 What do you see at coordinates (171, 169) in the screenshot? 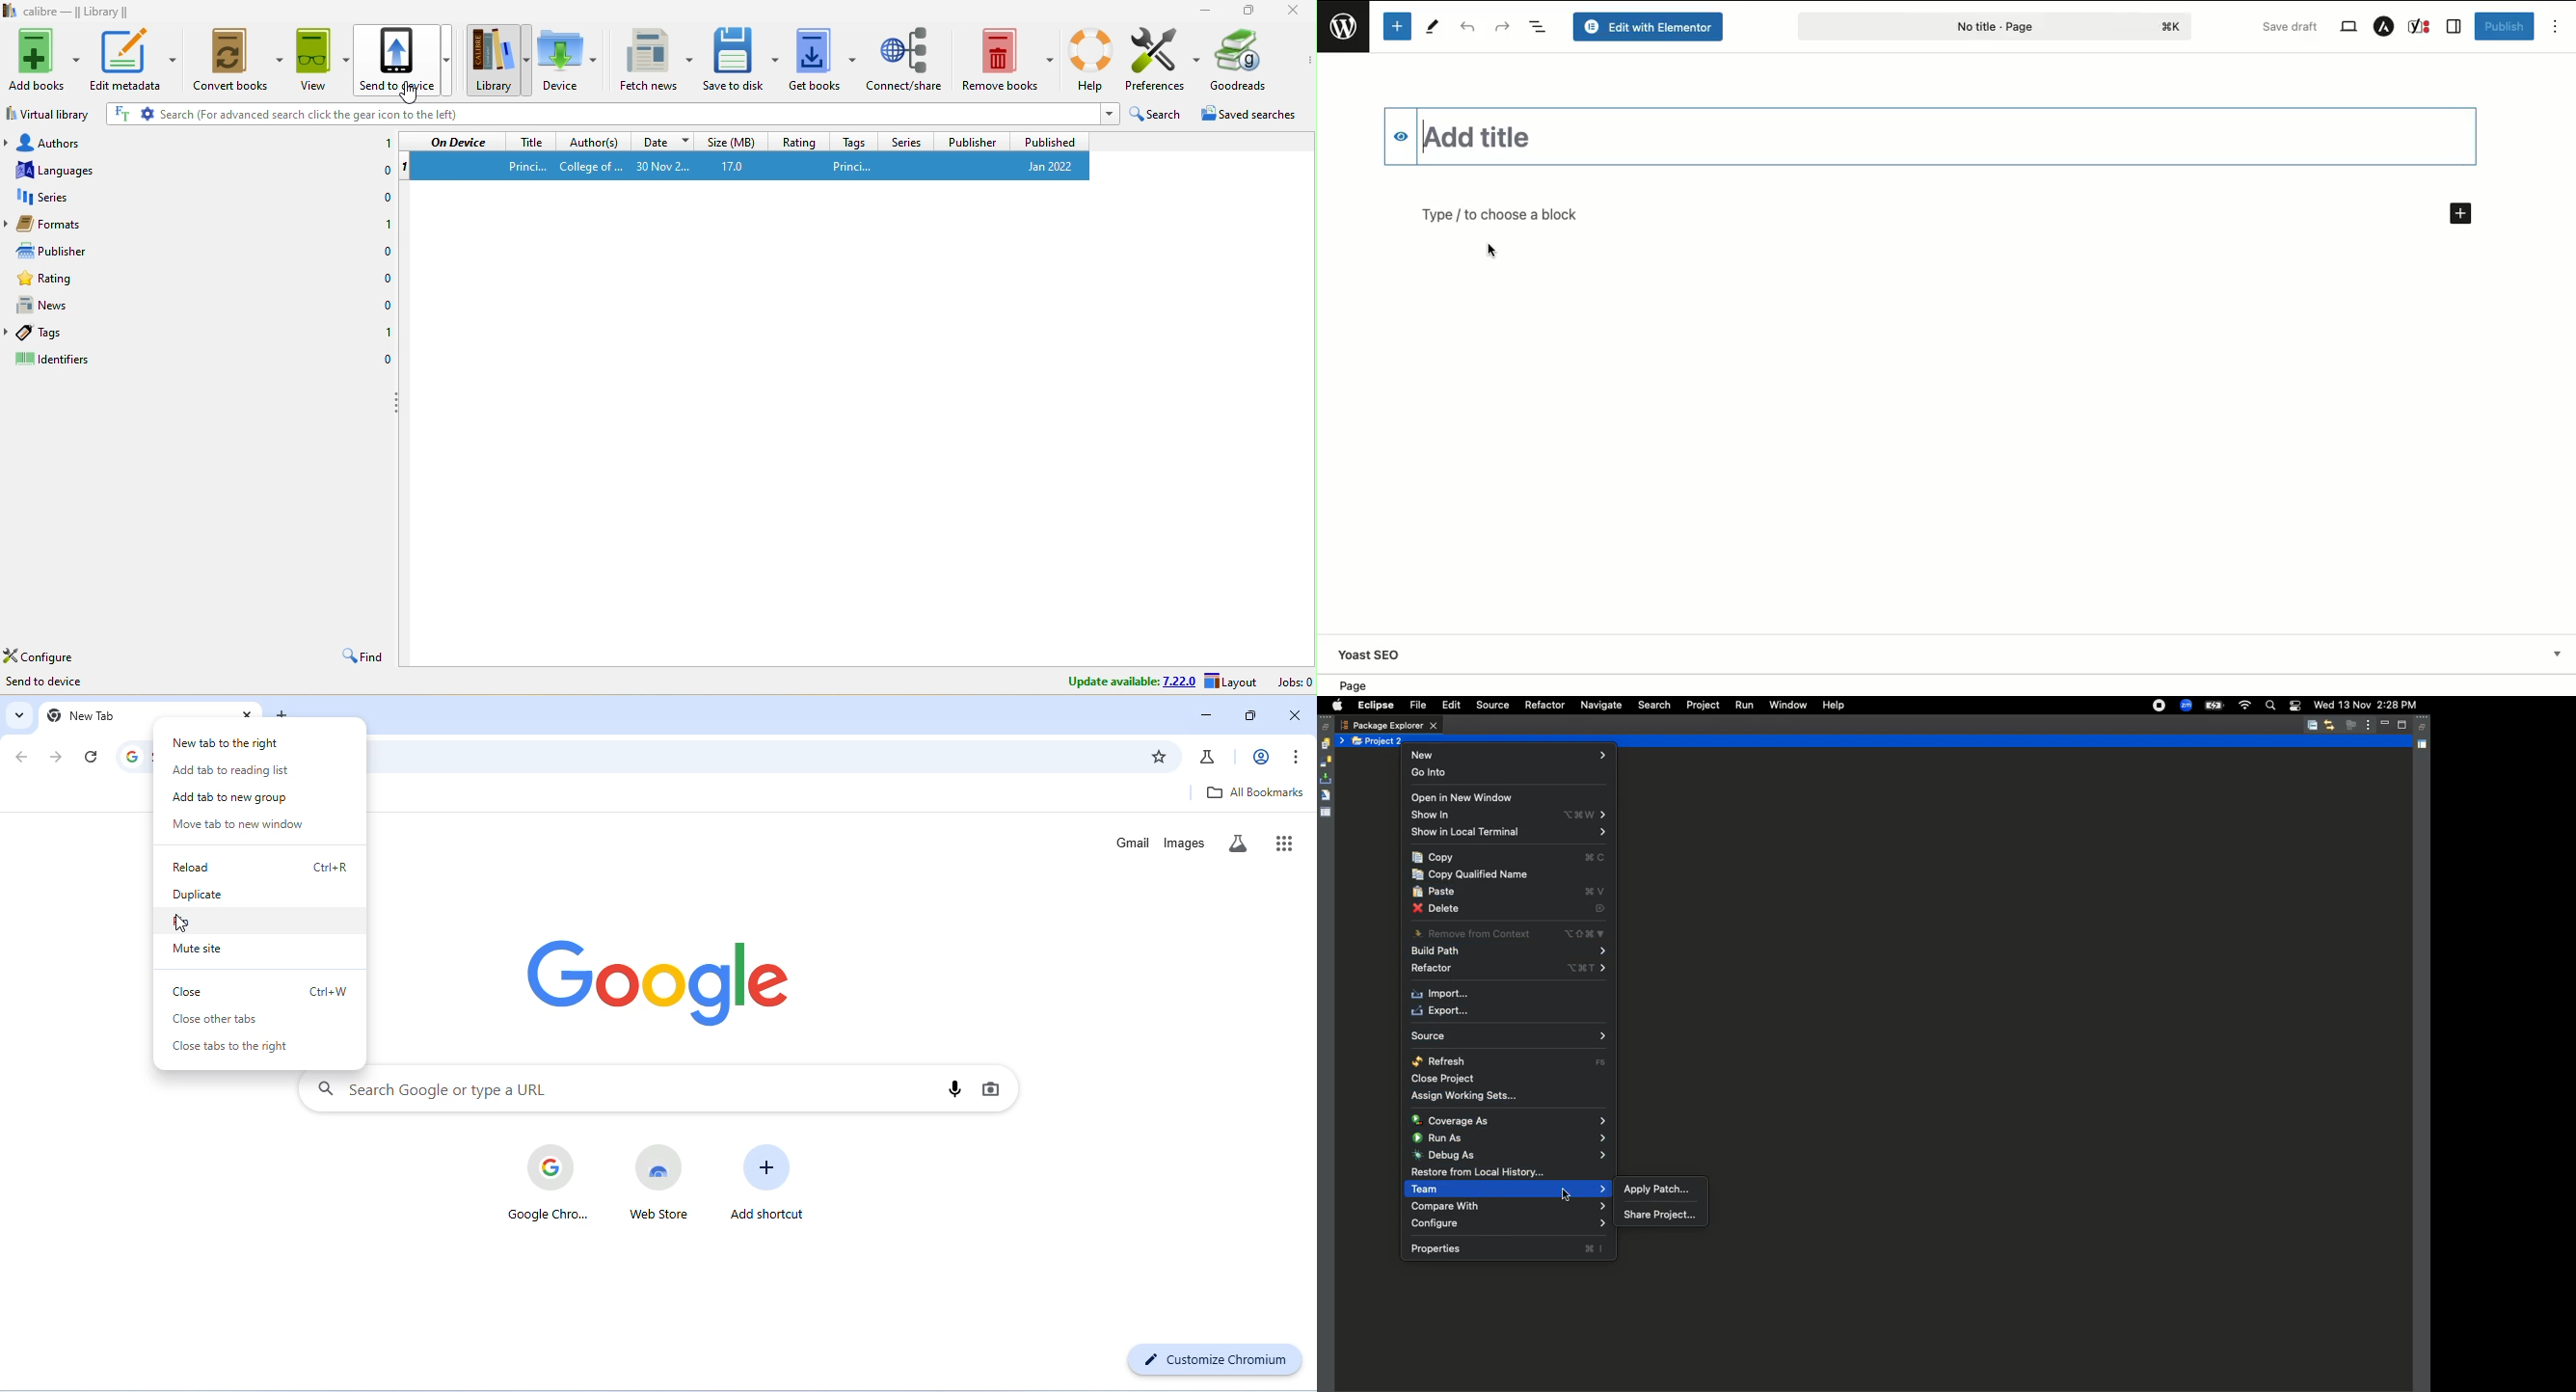
I see `languages` at bounding box center [171, 169].